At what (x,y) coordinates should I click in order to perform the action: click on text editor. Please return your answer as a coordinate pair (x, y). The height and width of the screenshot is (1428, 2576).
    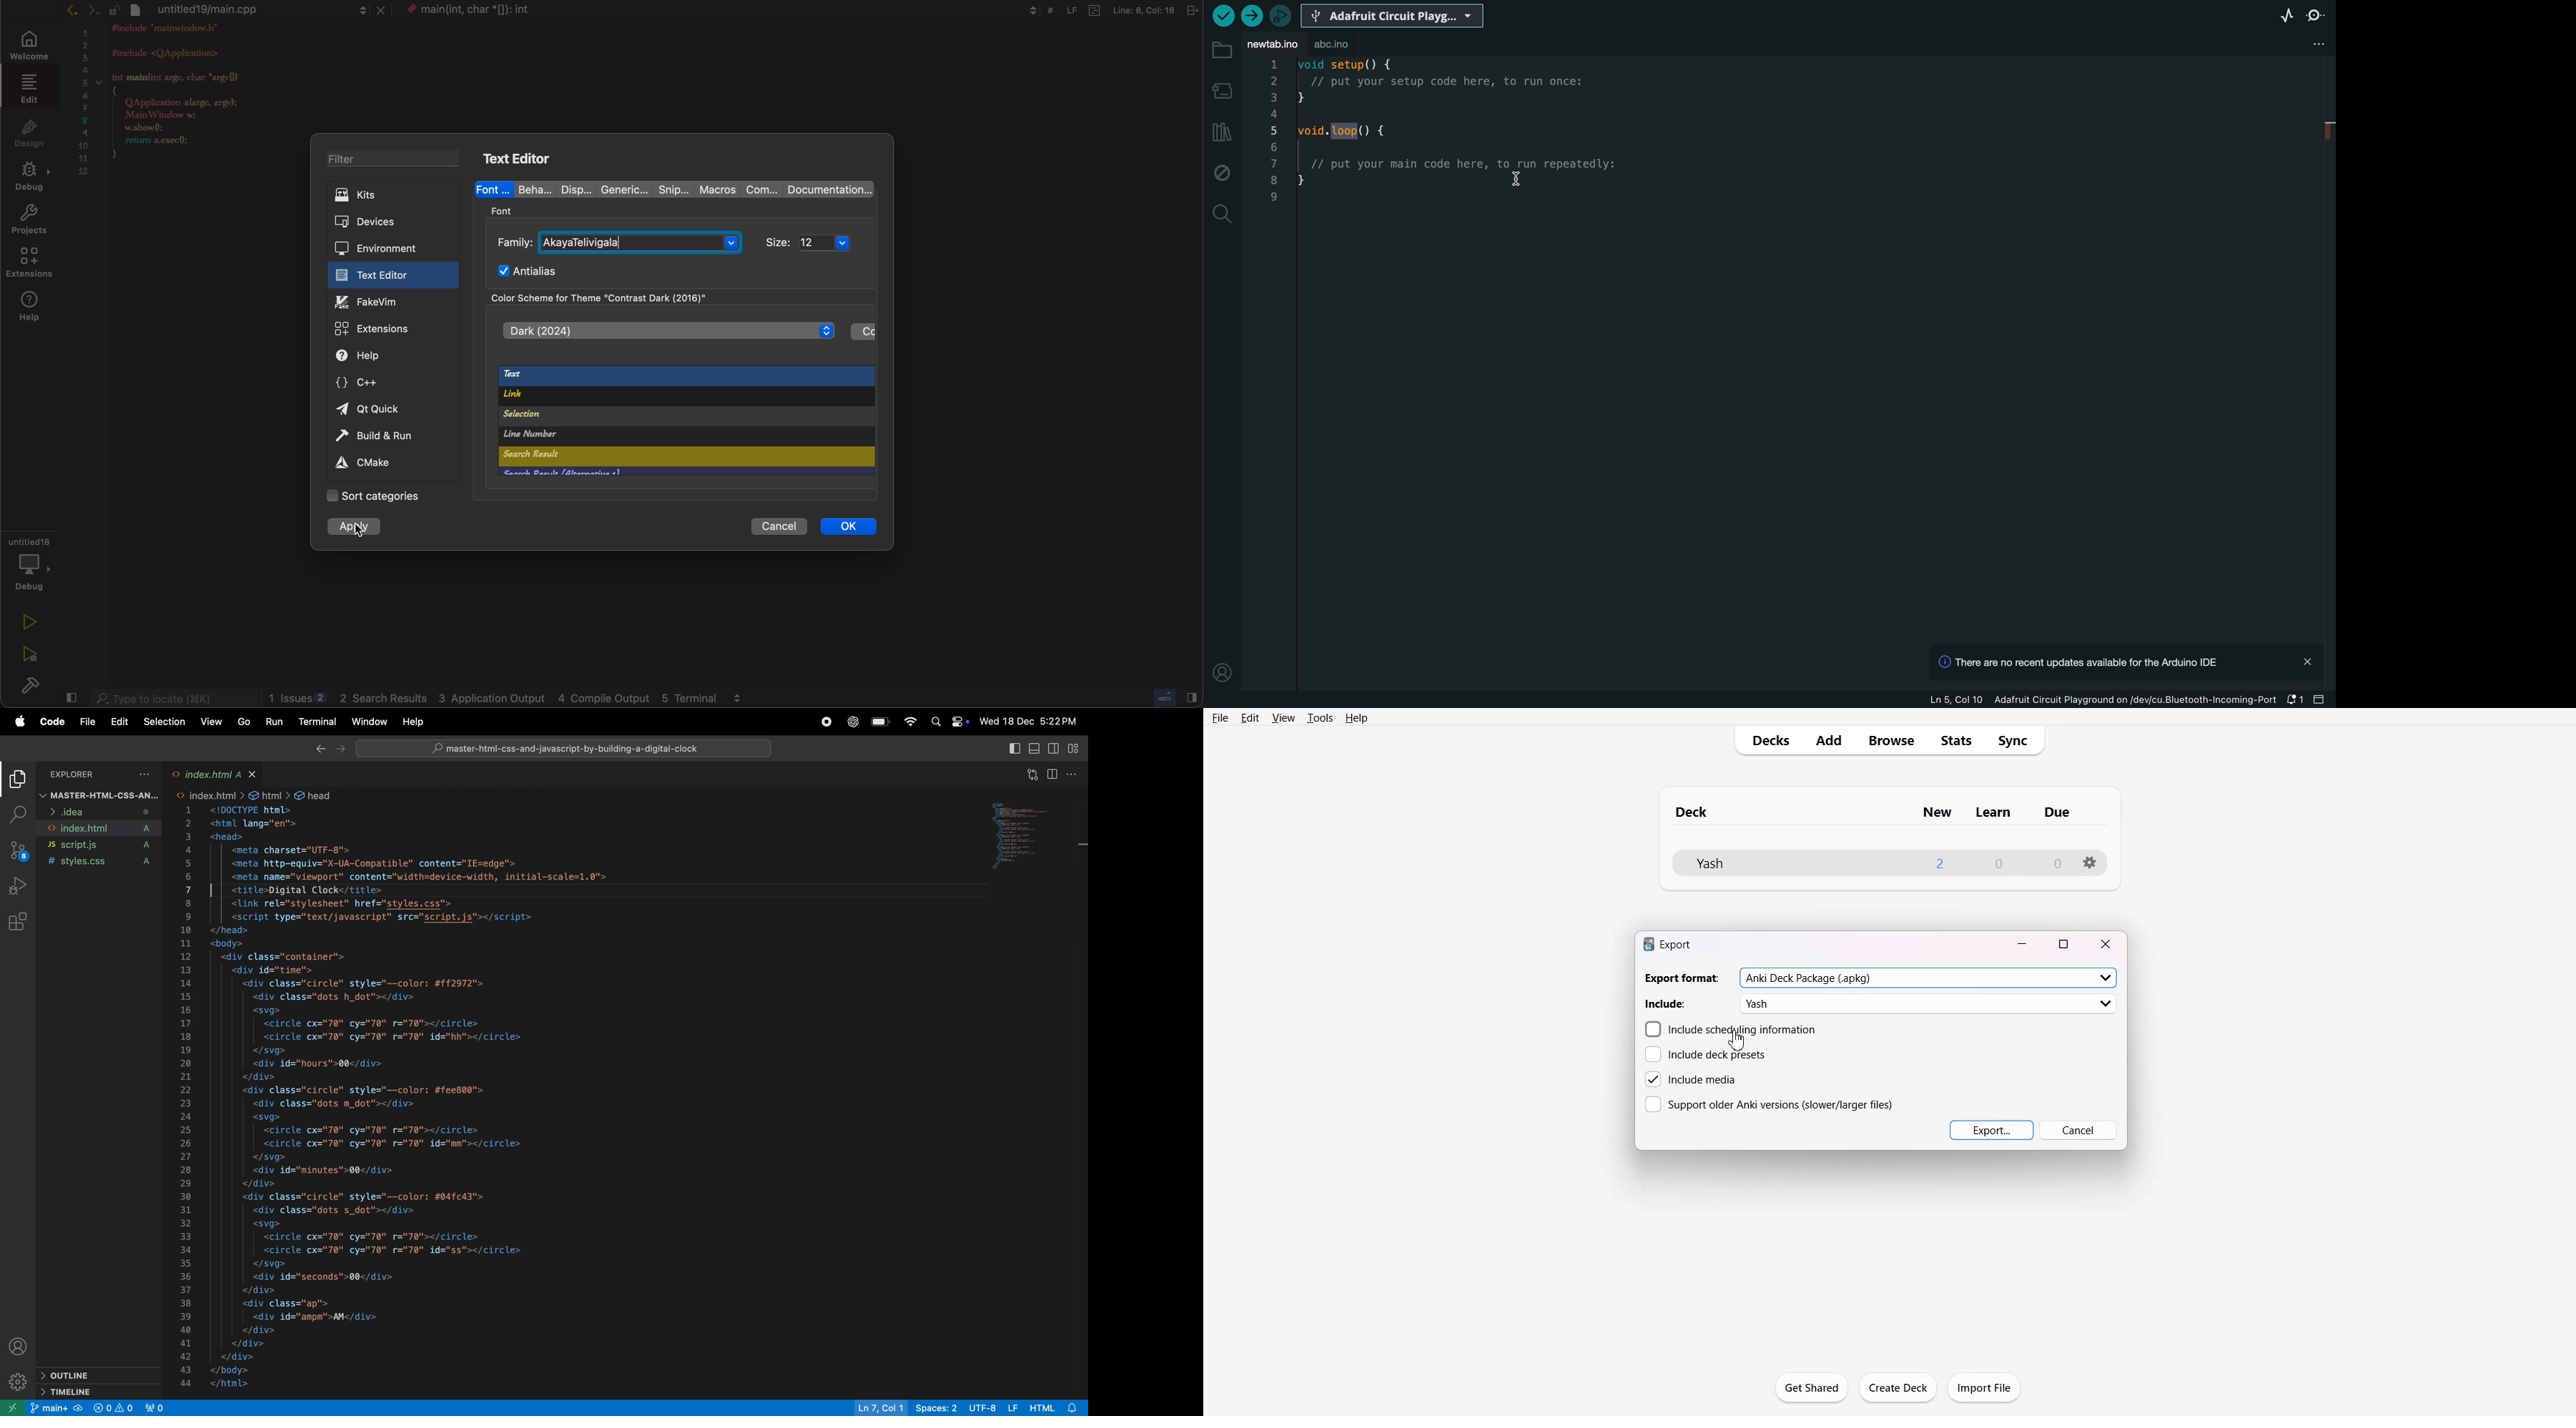
    Looking at the image, I should click on (522, 157).